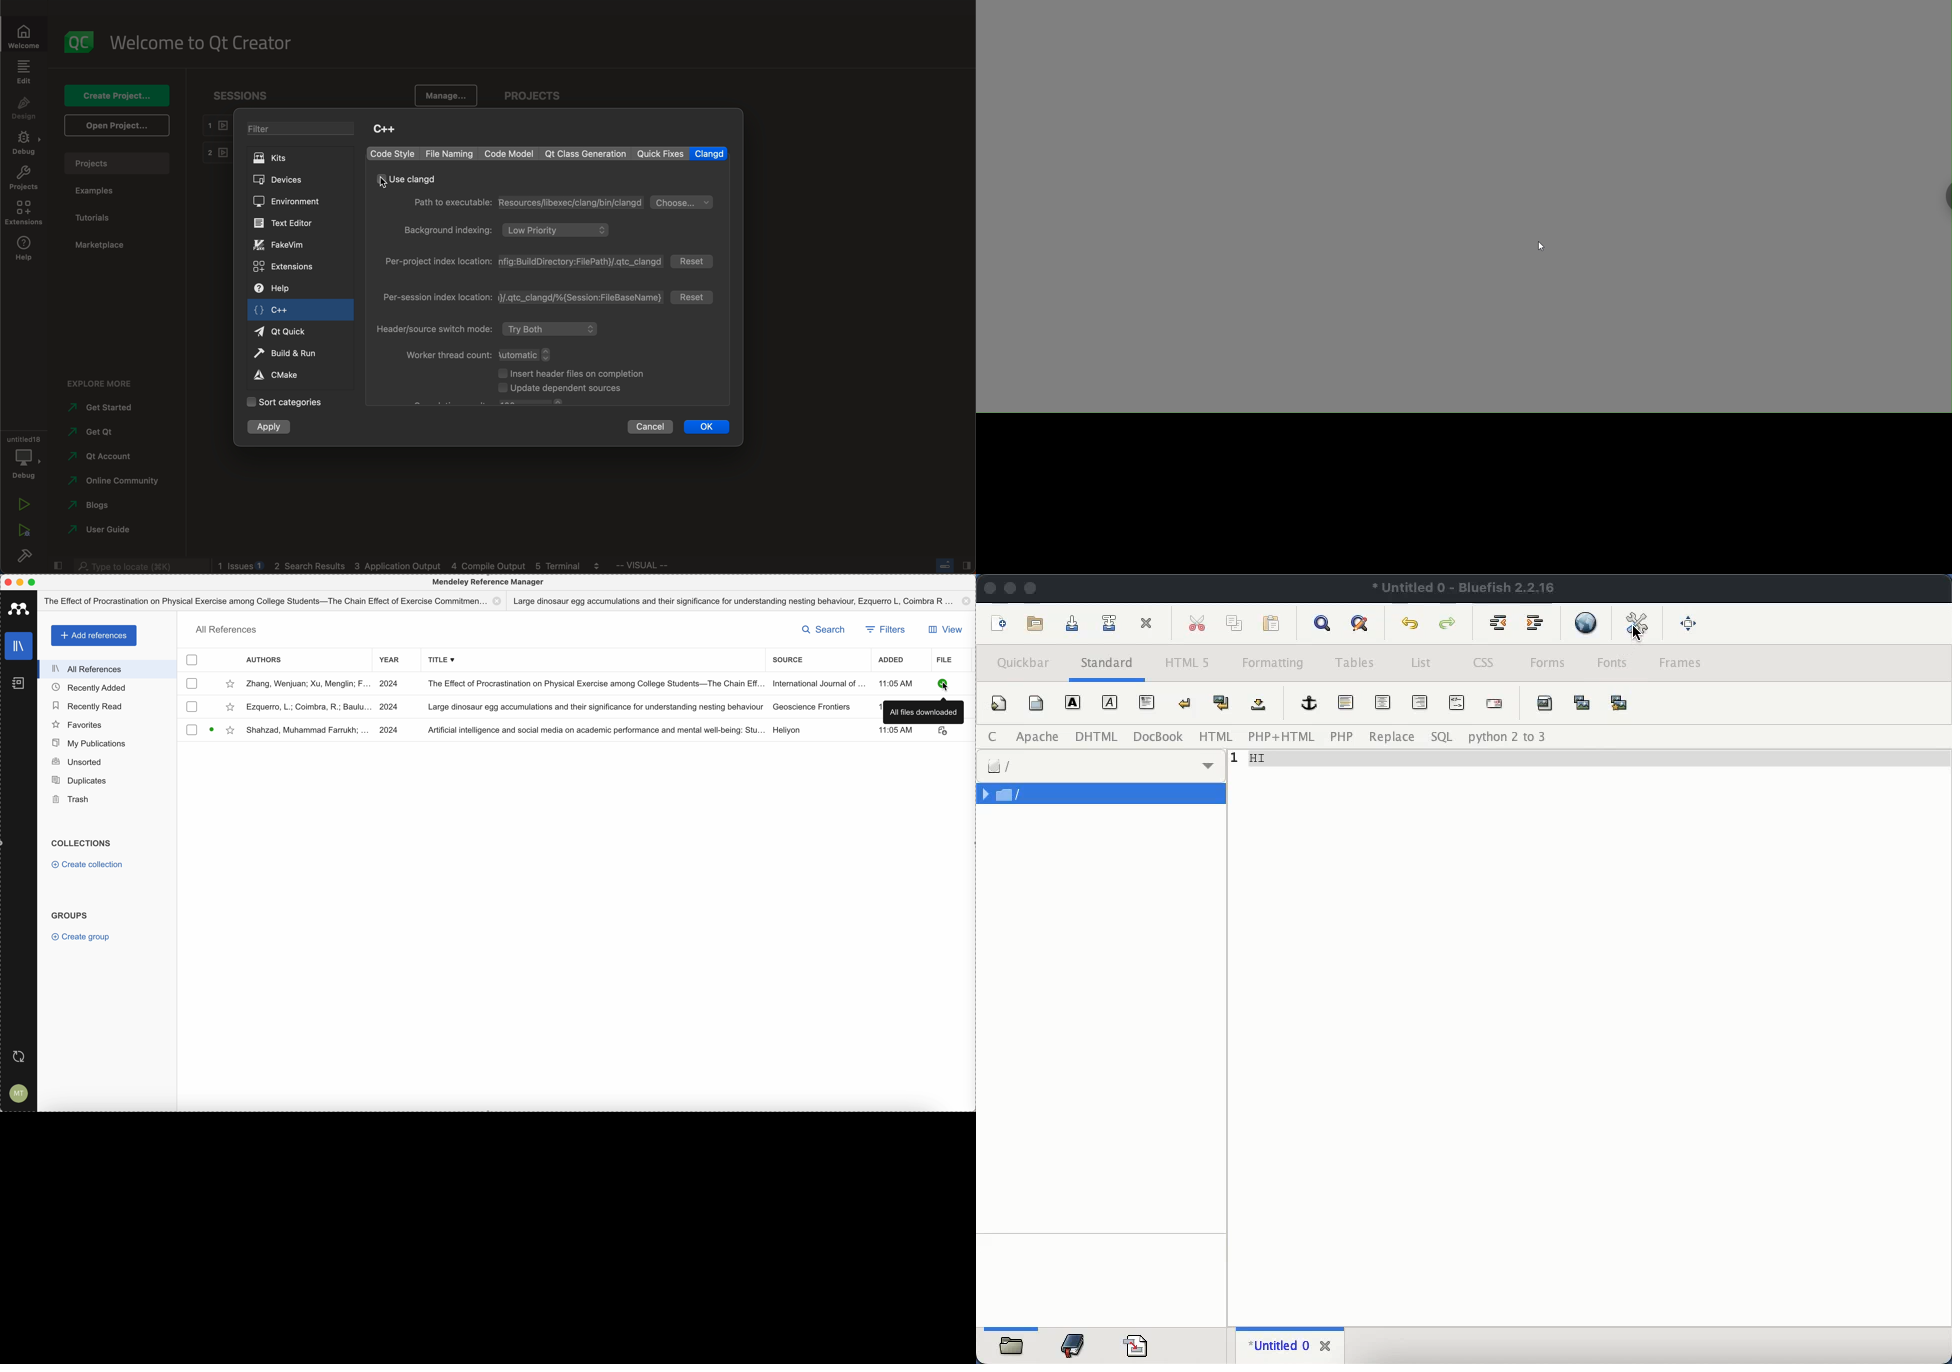 The width and height of the screenshot is (1960, 1372). What do you see at coordinates (383, 179) in the screenshot?
I see `cursor` at bounding box center [383, 179].